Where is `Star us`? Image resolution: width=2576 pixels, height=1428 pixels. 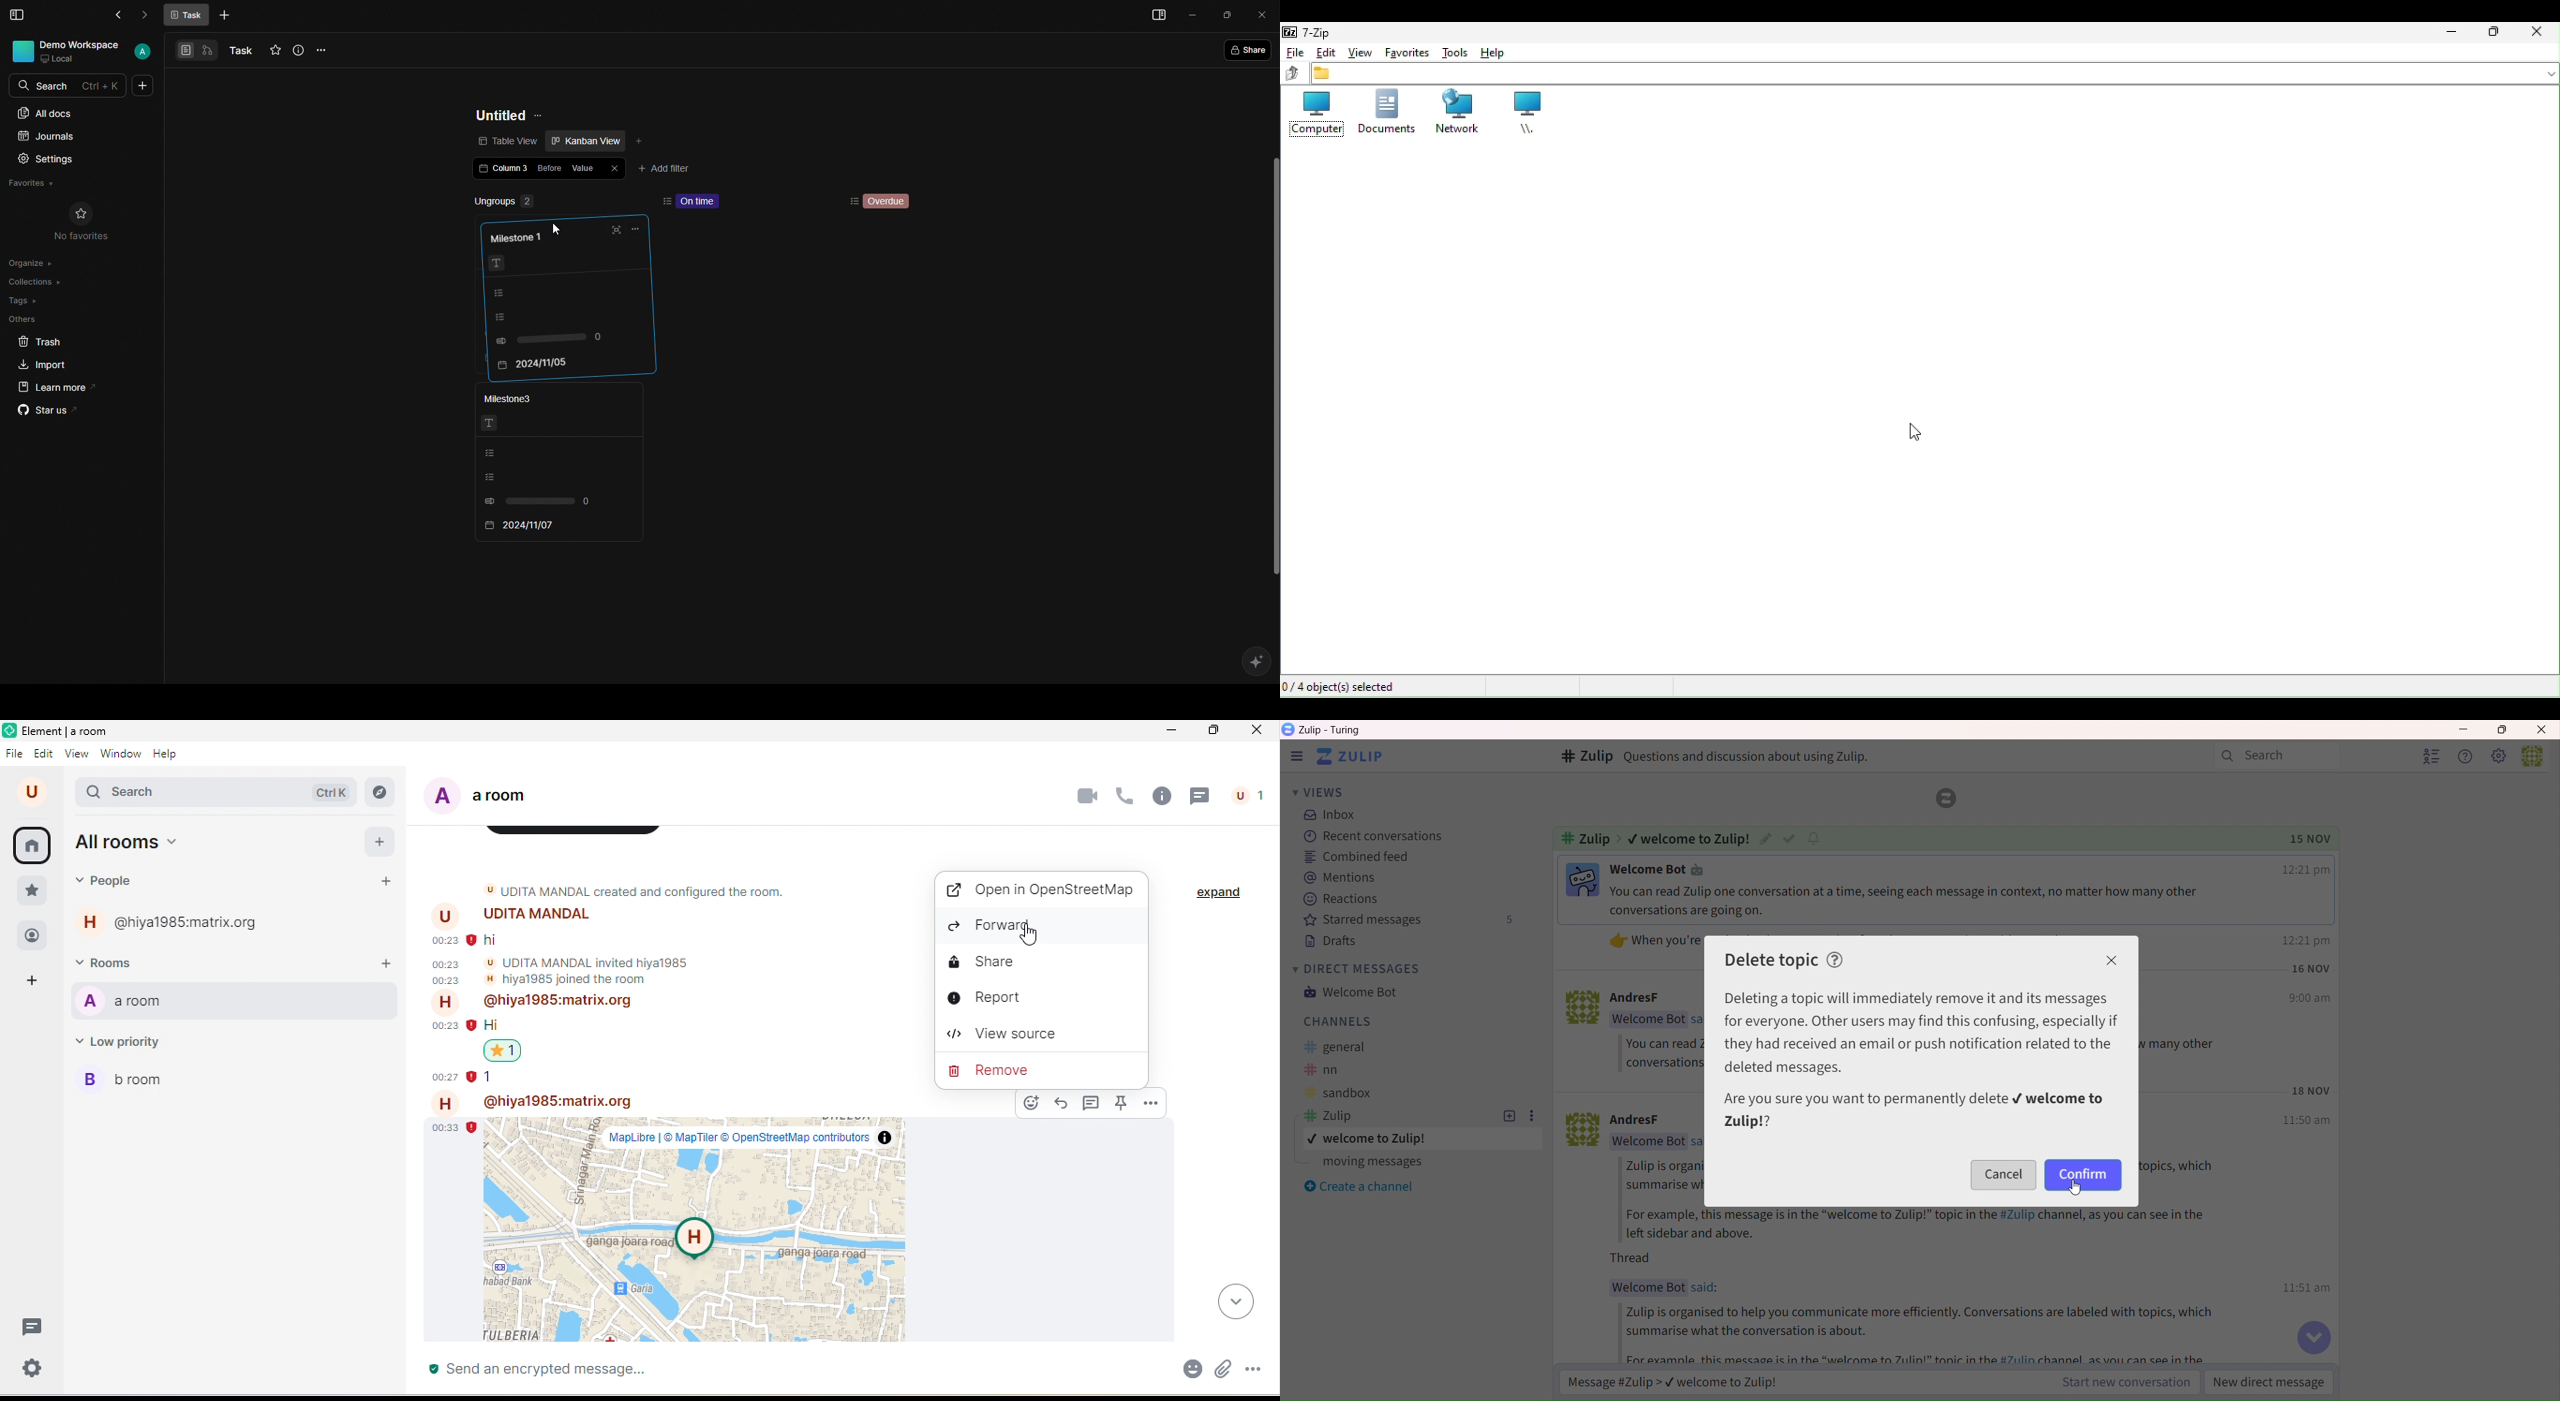 Star us is located at coordinates (43, 412).